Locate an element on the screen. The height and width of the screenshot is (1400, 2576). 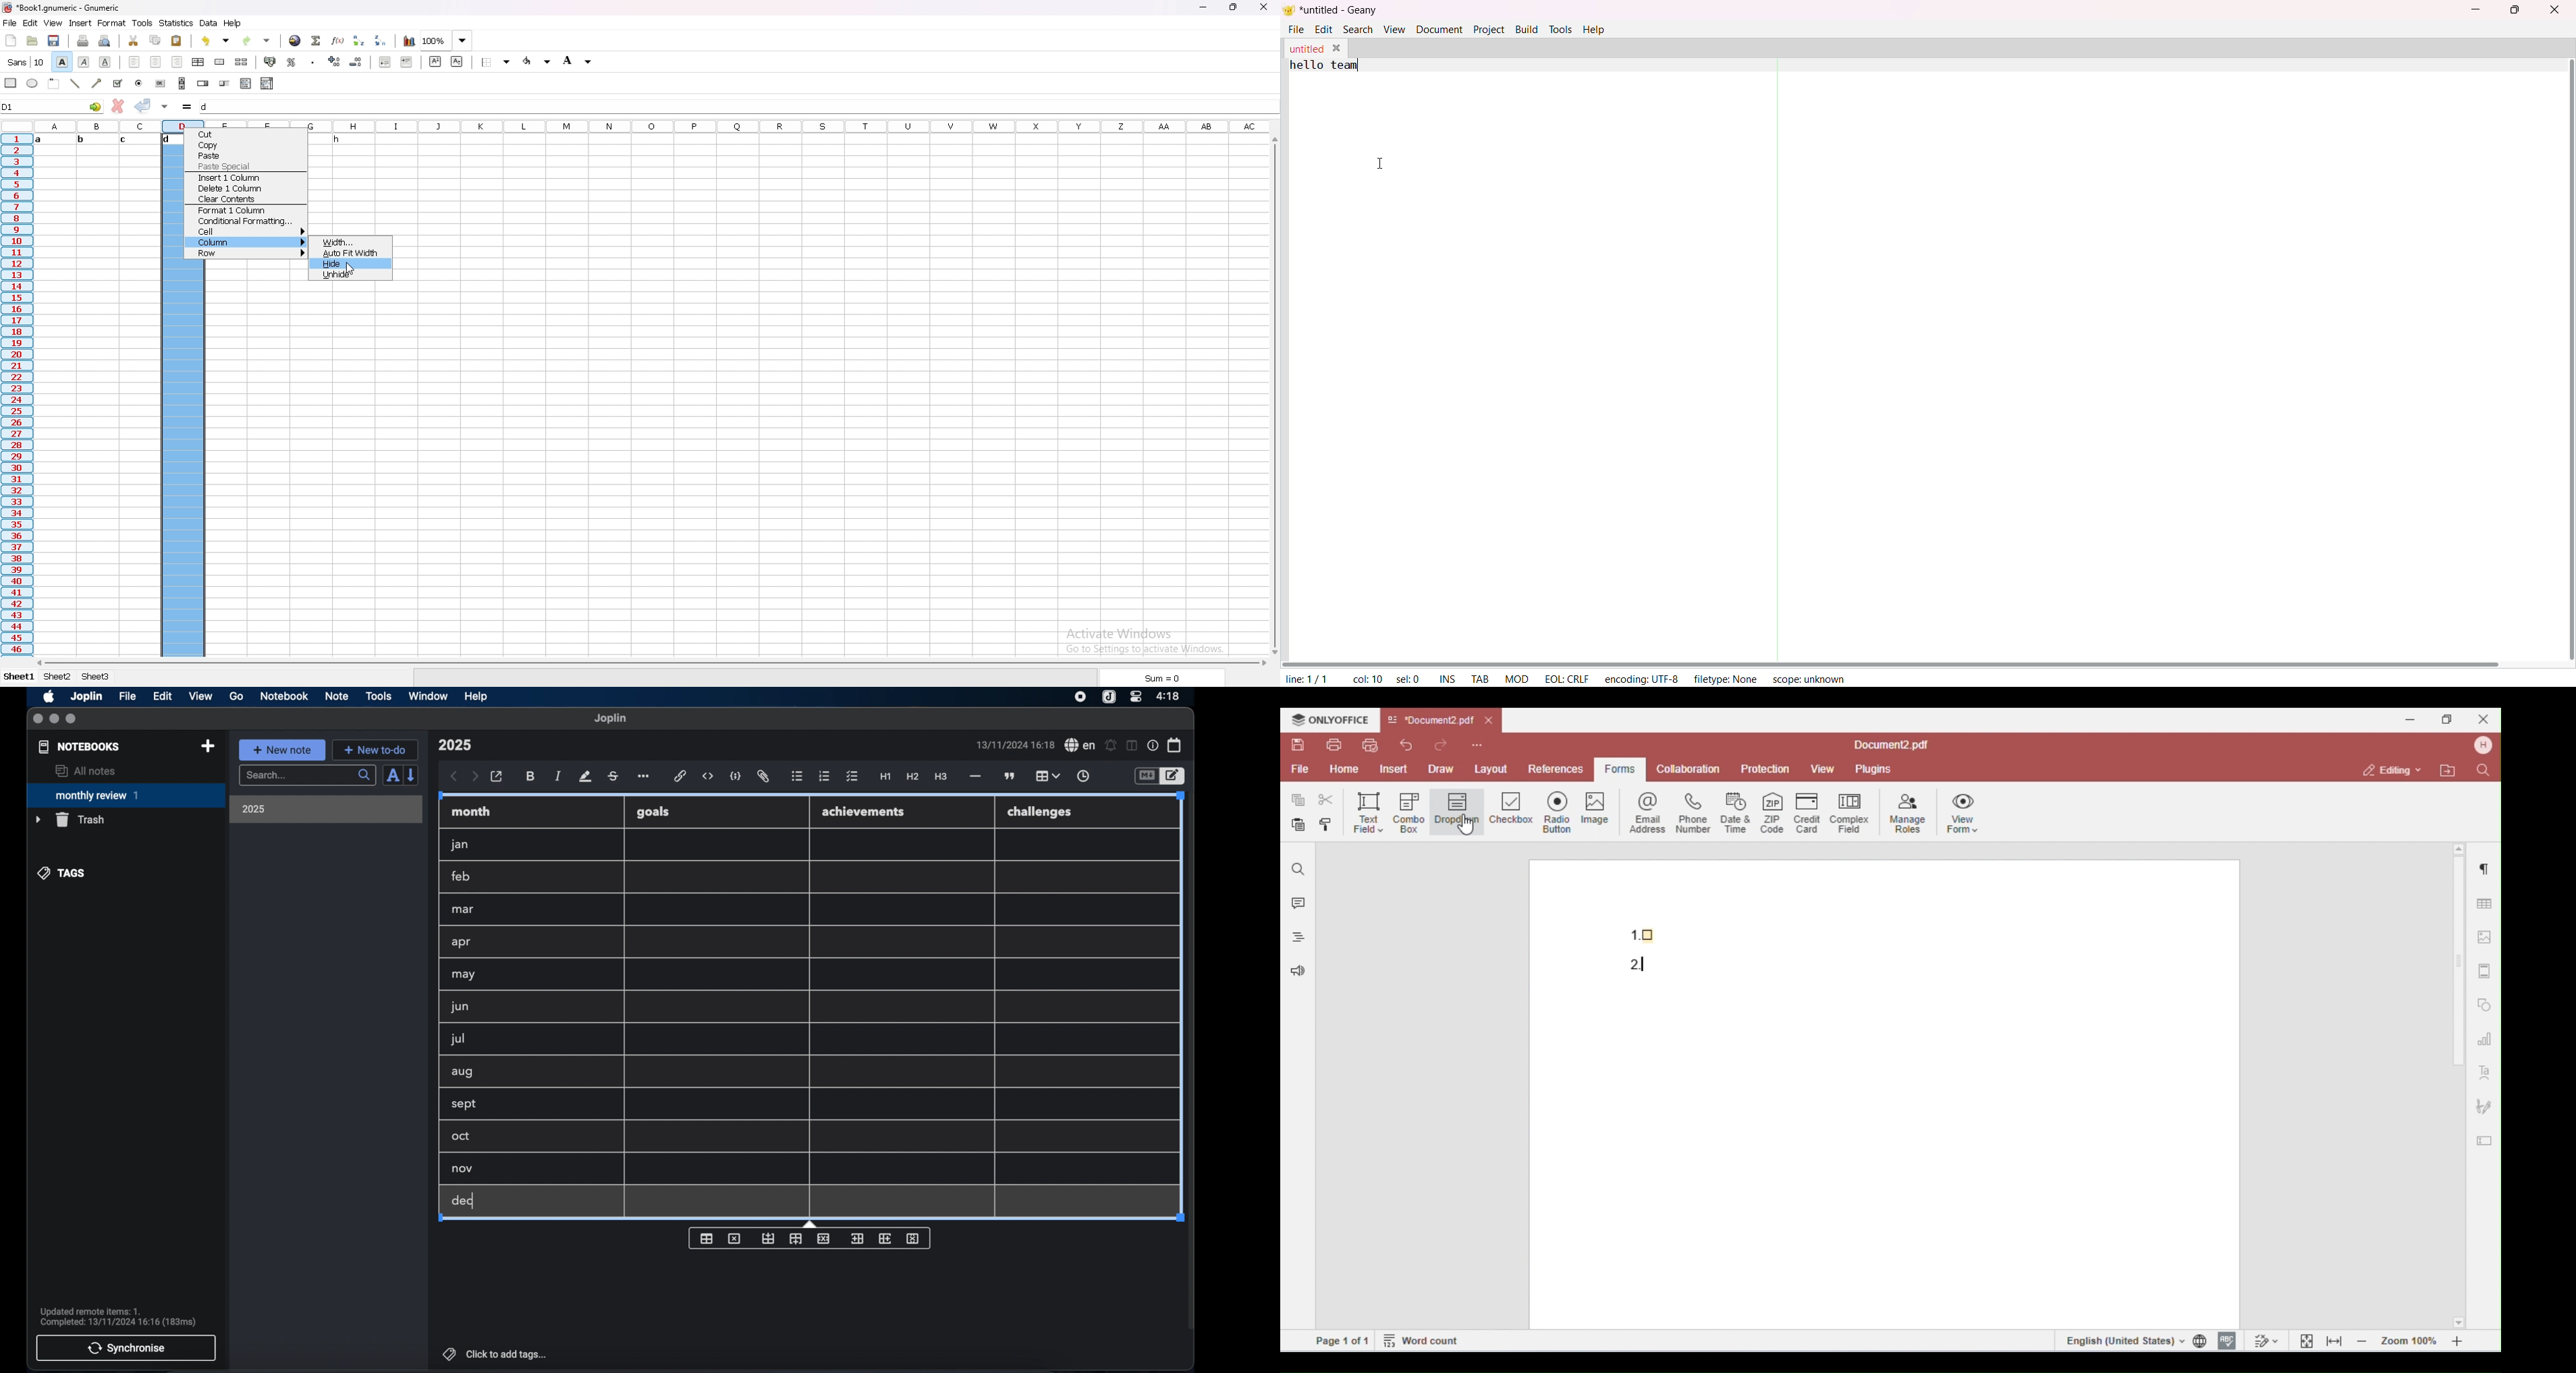
open in external editor is located at coordinates (497, 777).